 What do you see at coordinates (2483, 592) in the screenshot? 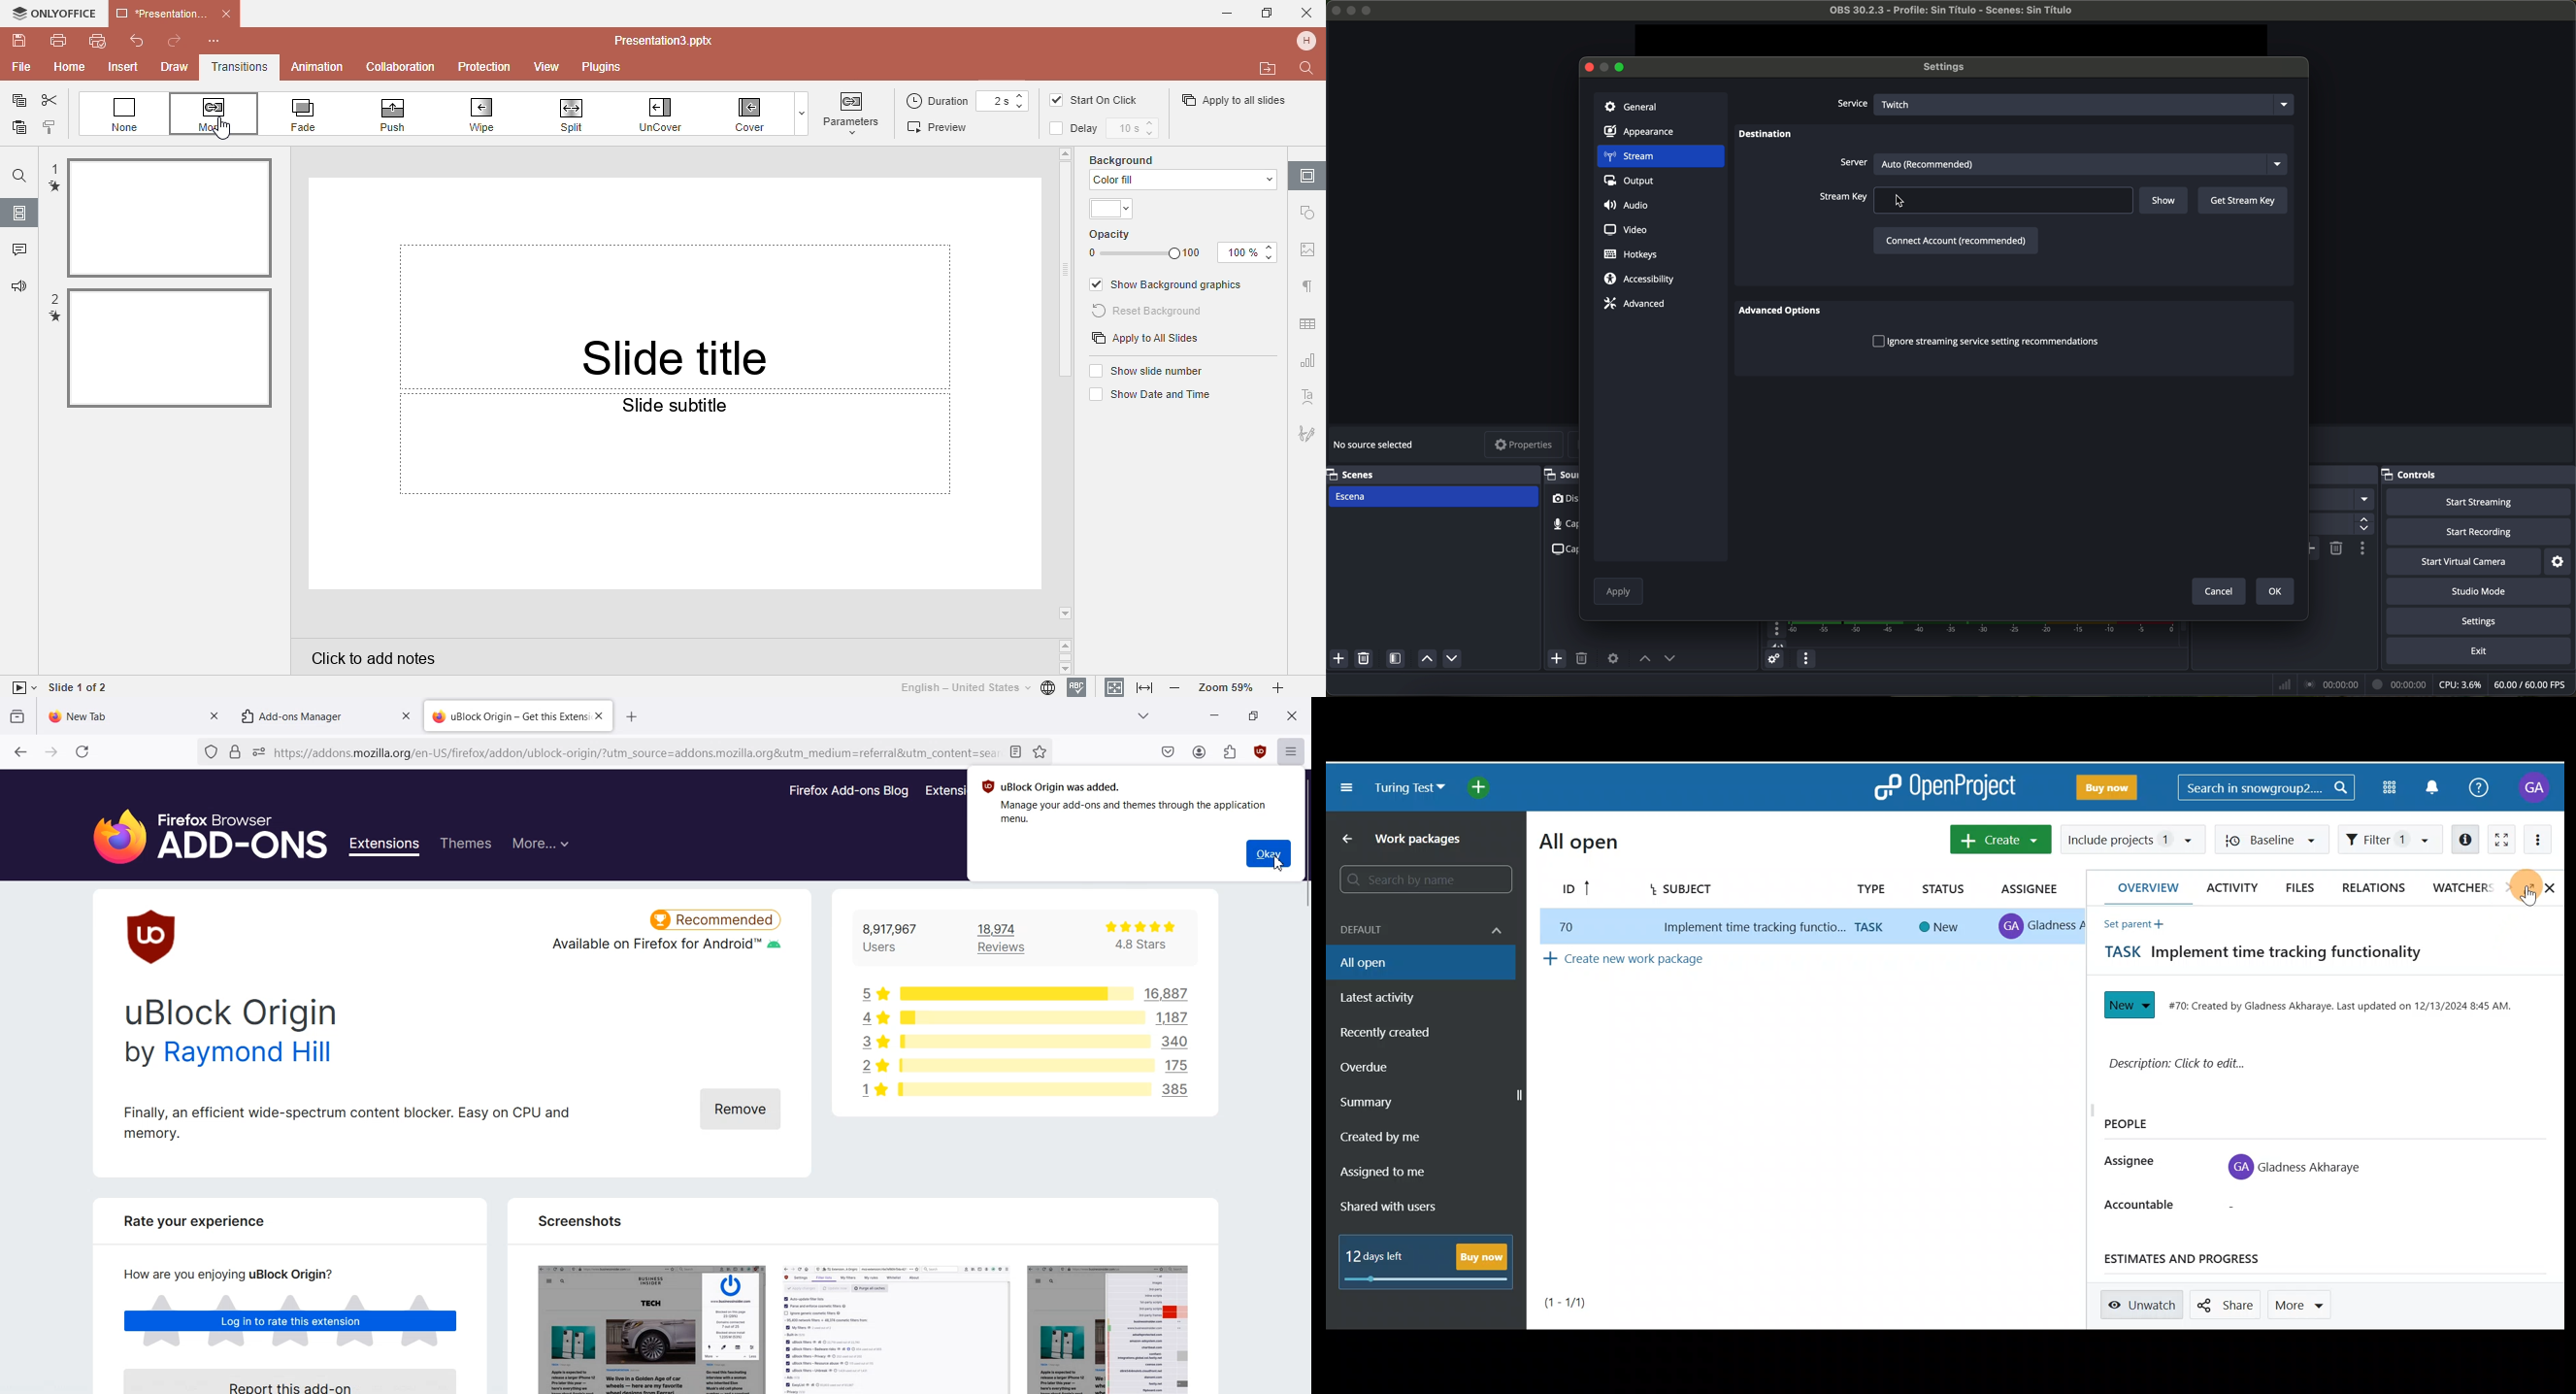
I see `studio mode` at bounding box center [2483, 592].